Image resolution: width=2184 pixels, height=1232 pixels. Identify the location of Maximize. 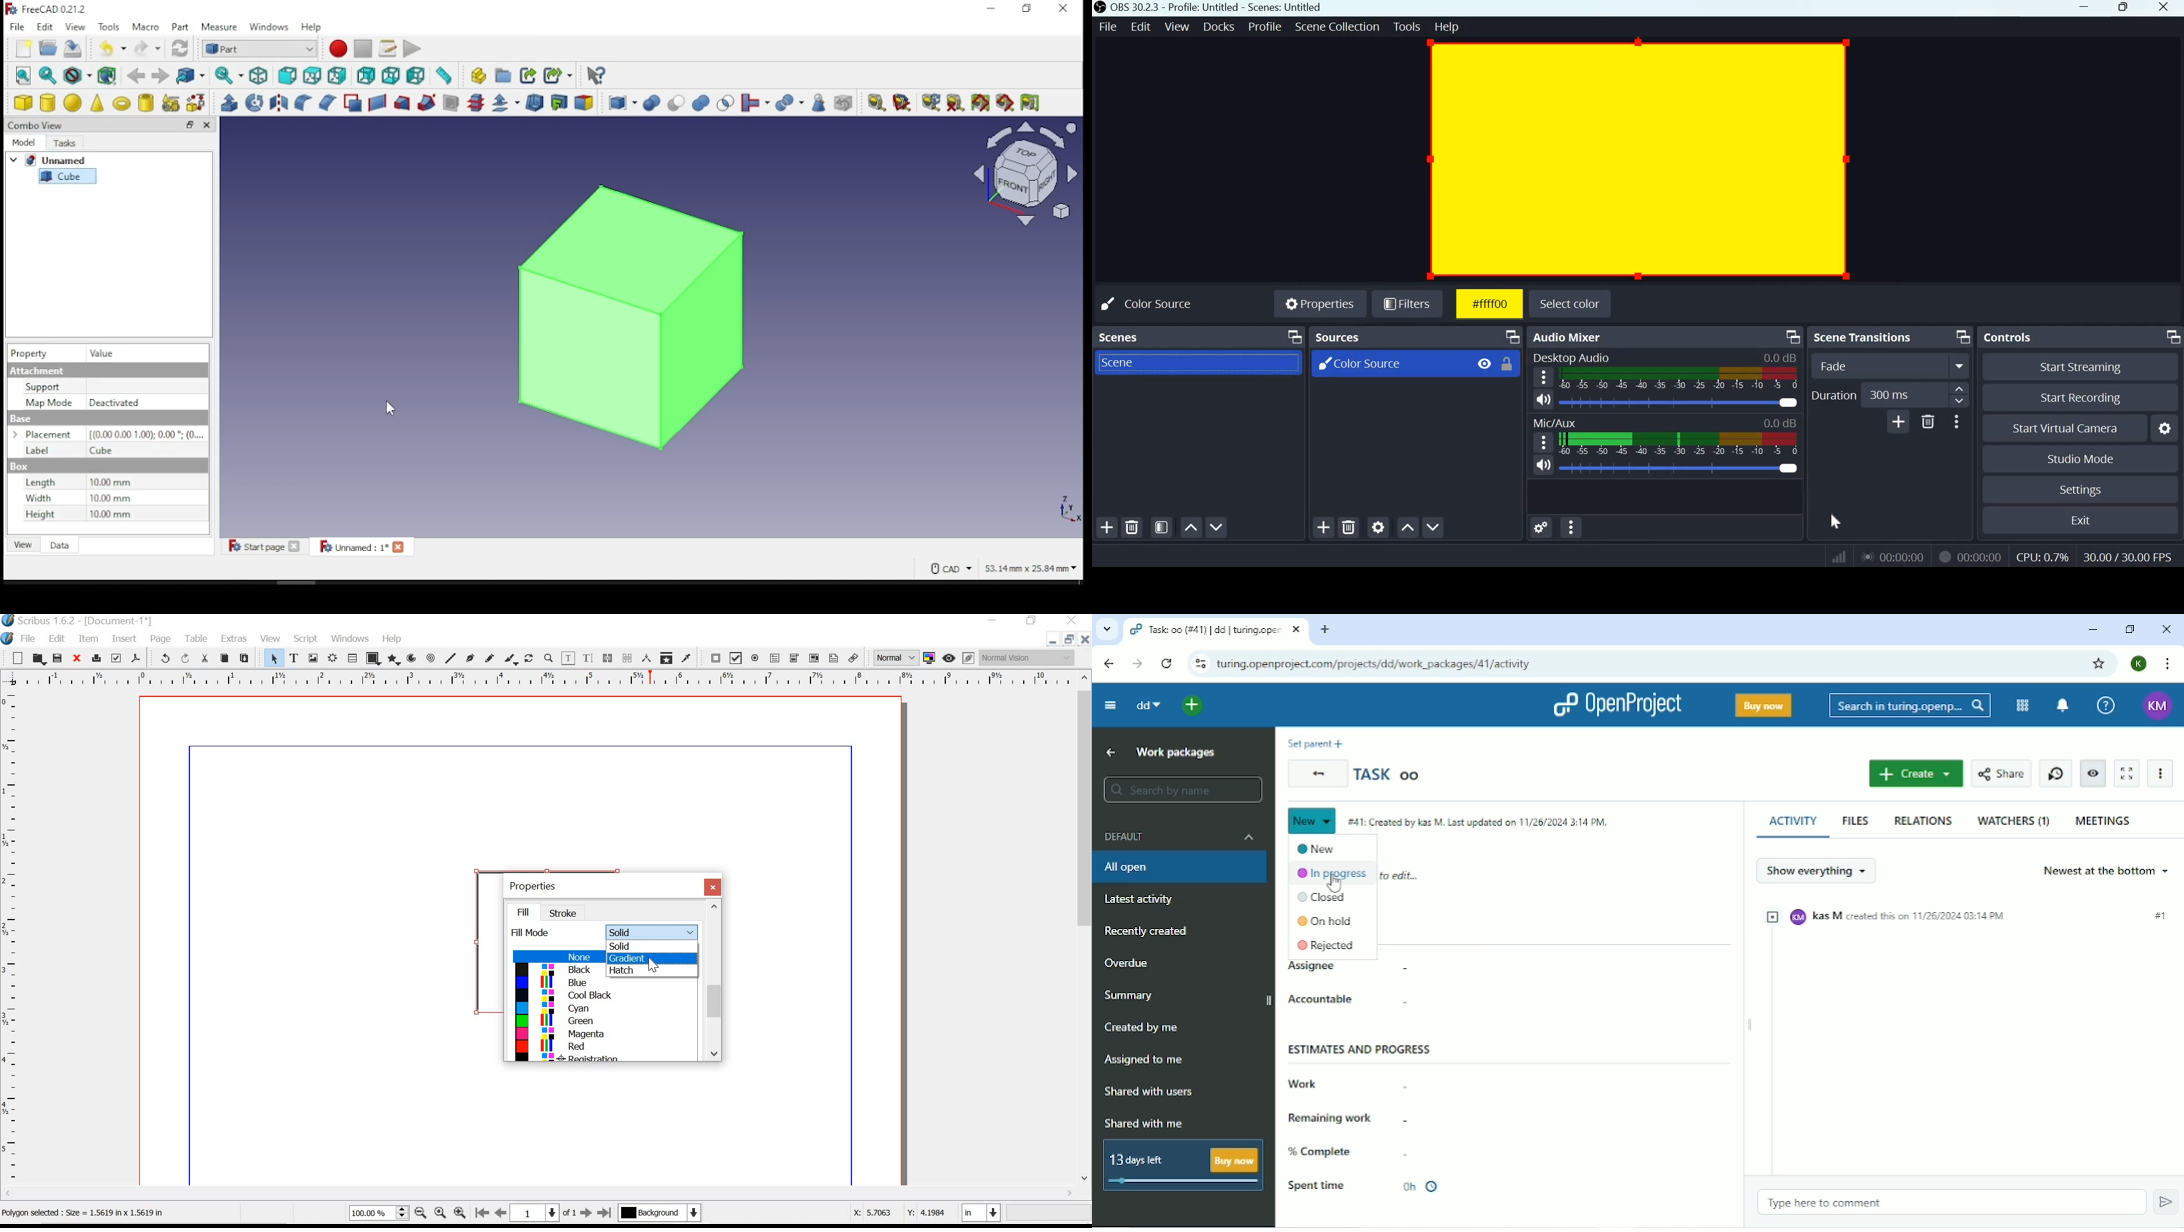
(2123, 8).